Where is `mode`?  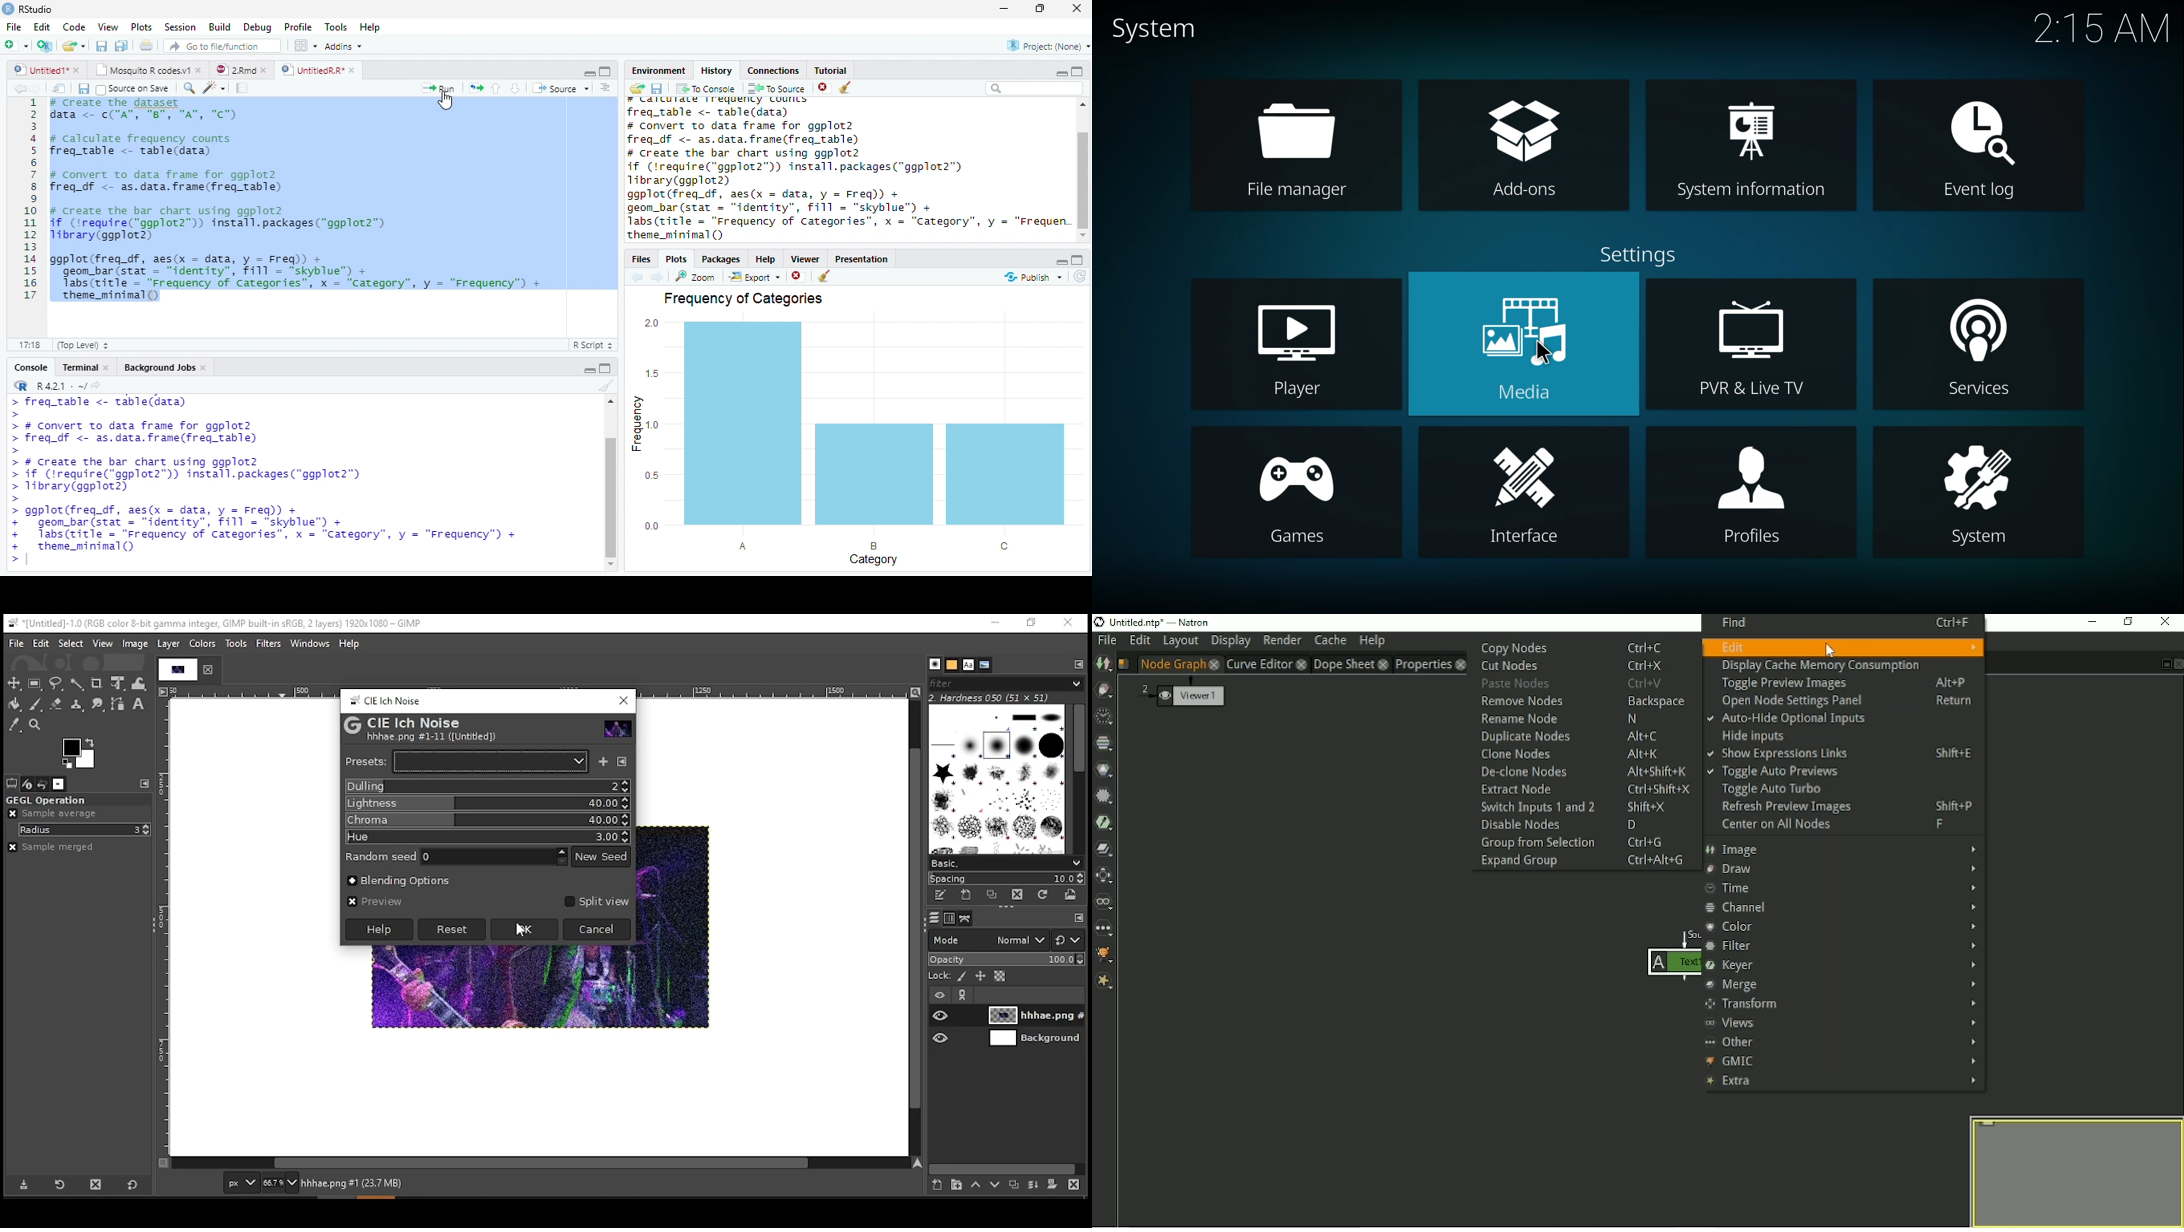
mode is located at coordinates (989, 941).